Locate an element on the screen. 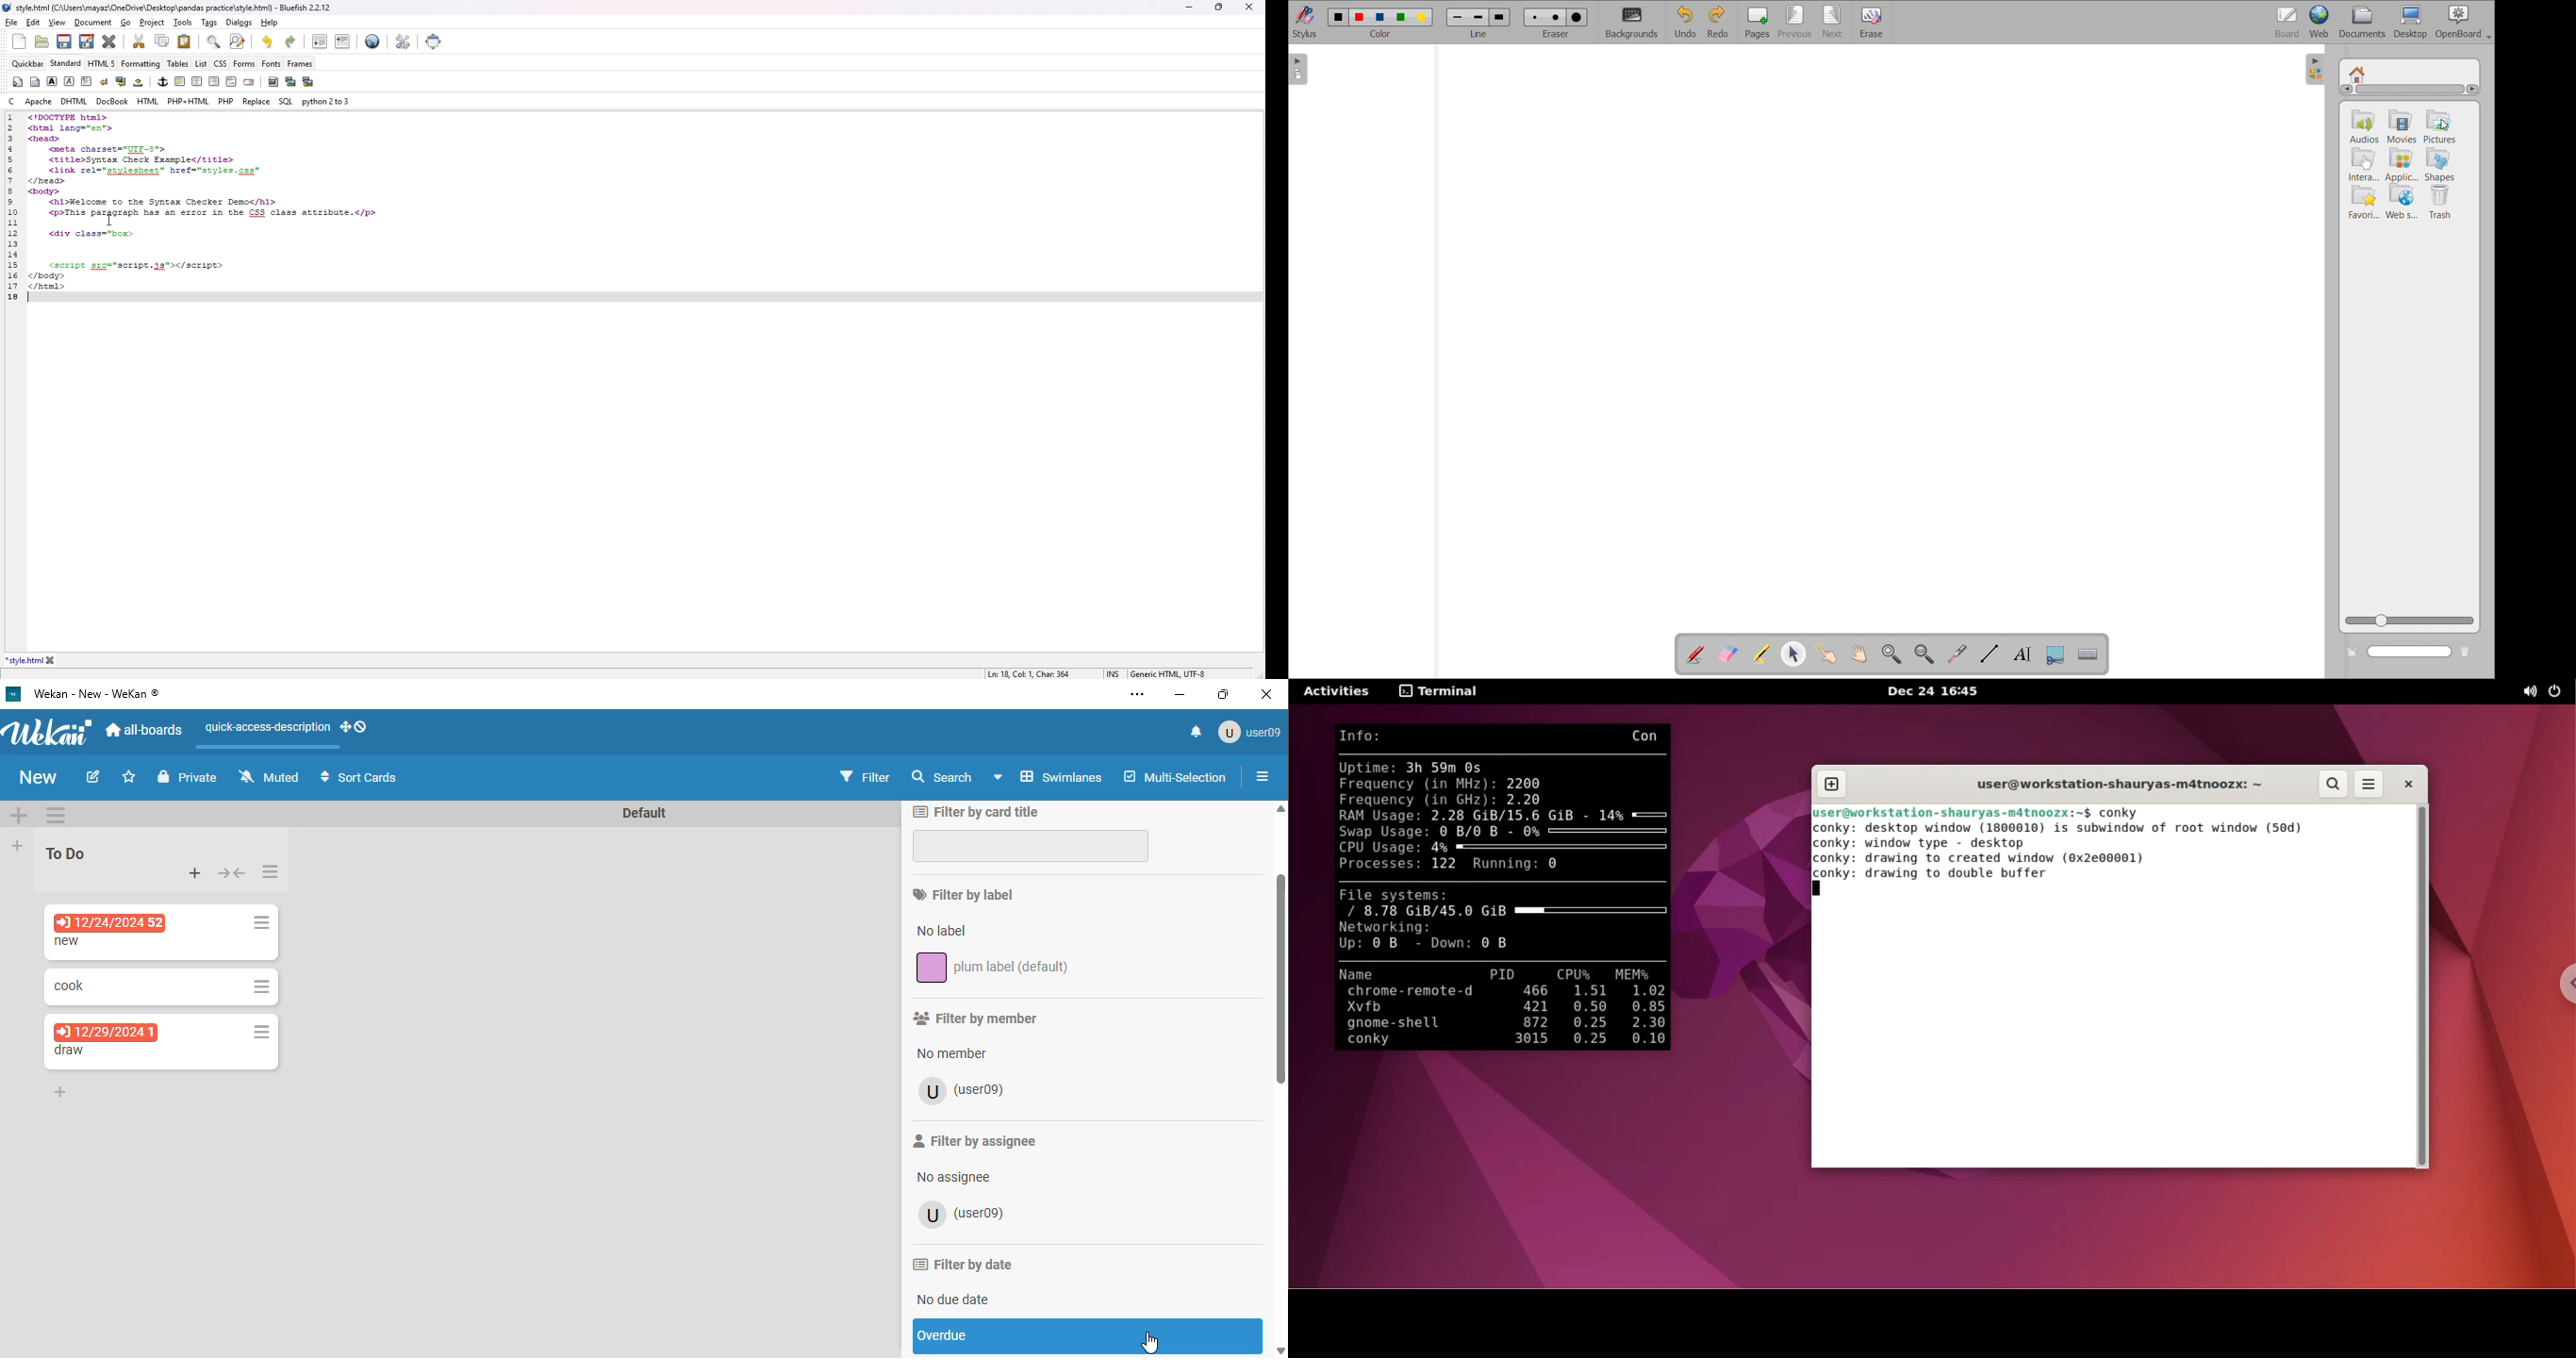 The image size is (2576, 1372). anchor is located at coordinates (163, 82).